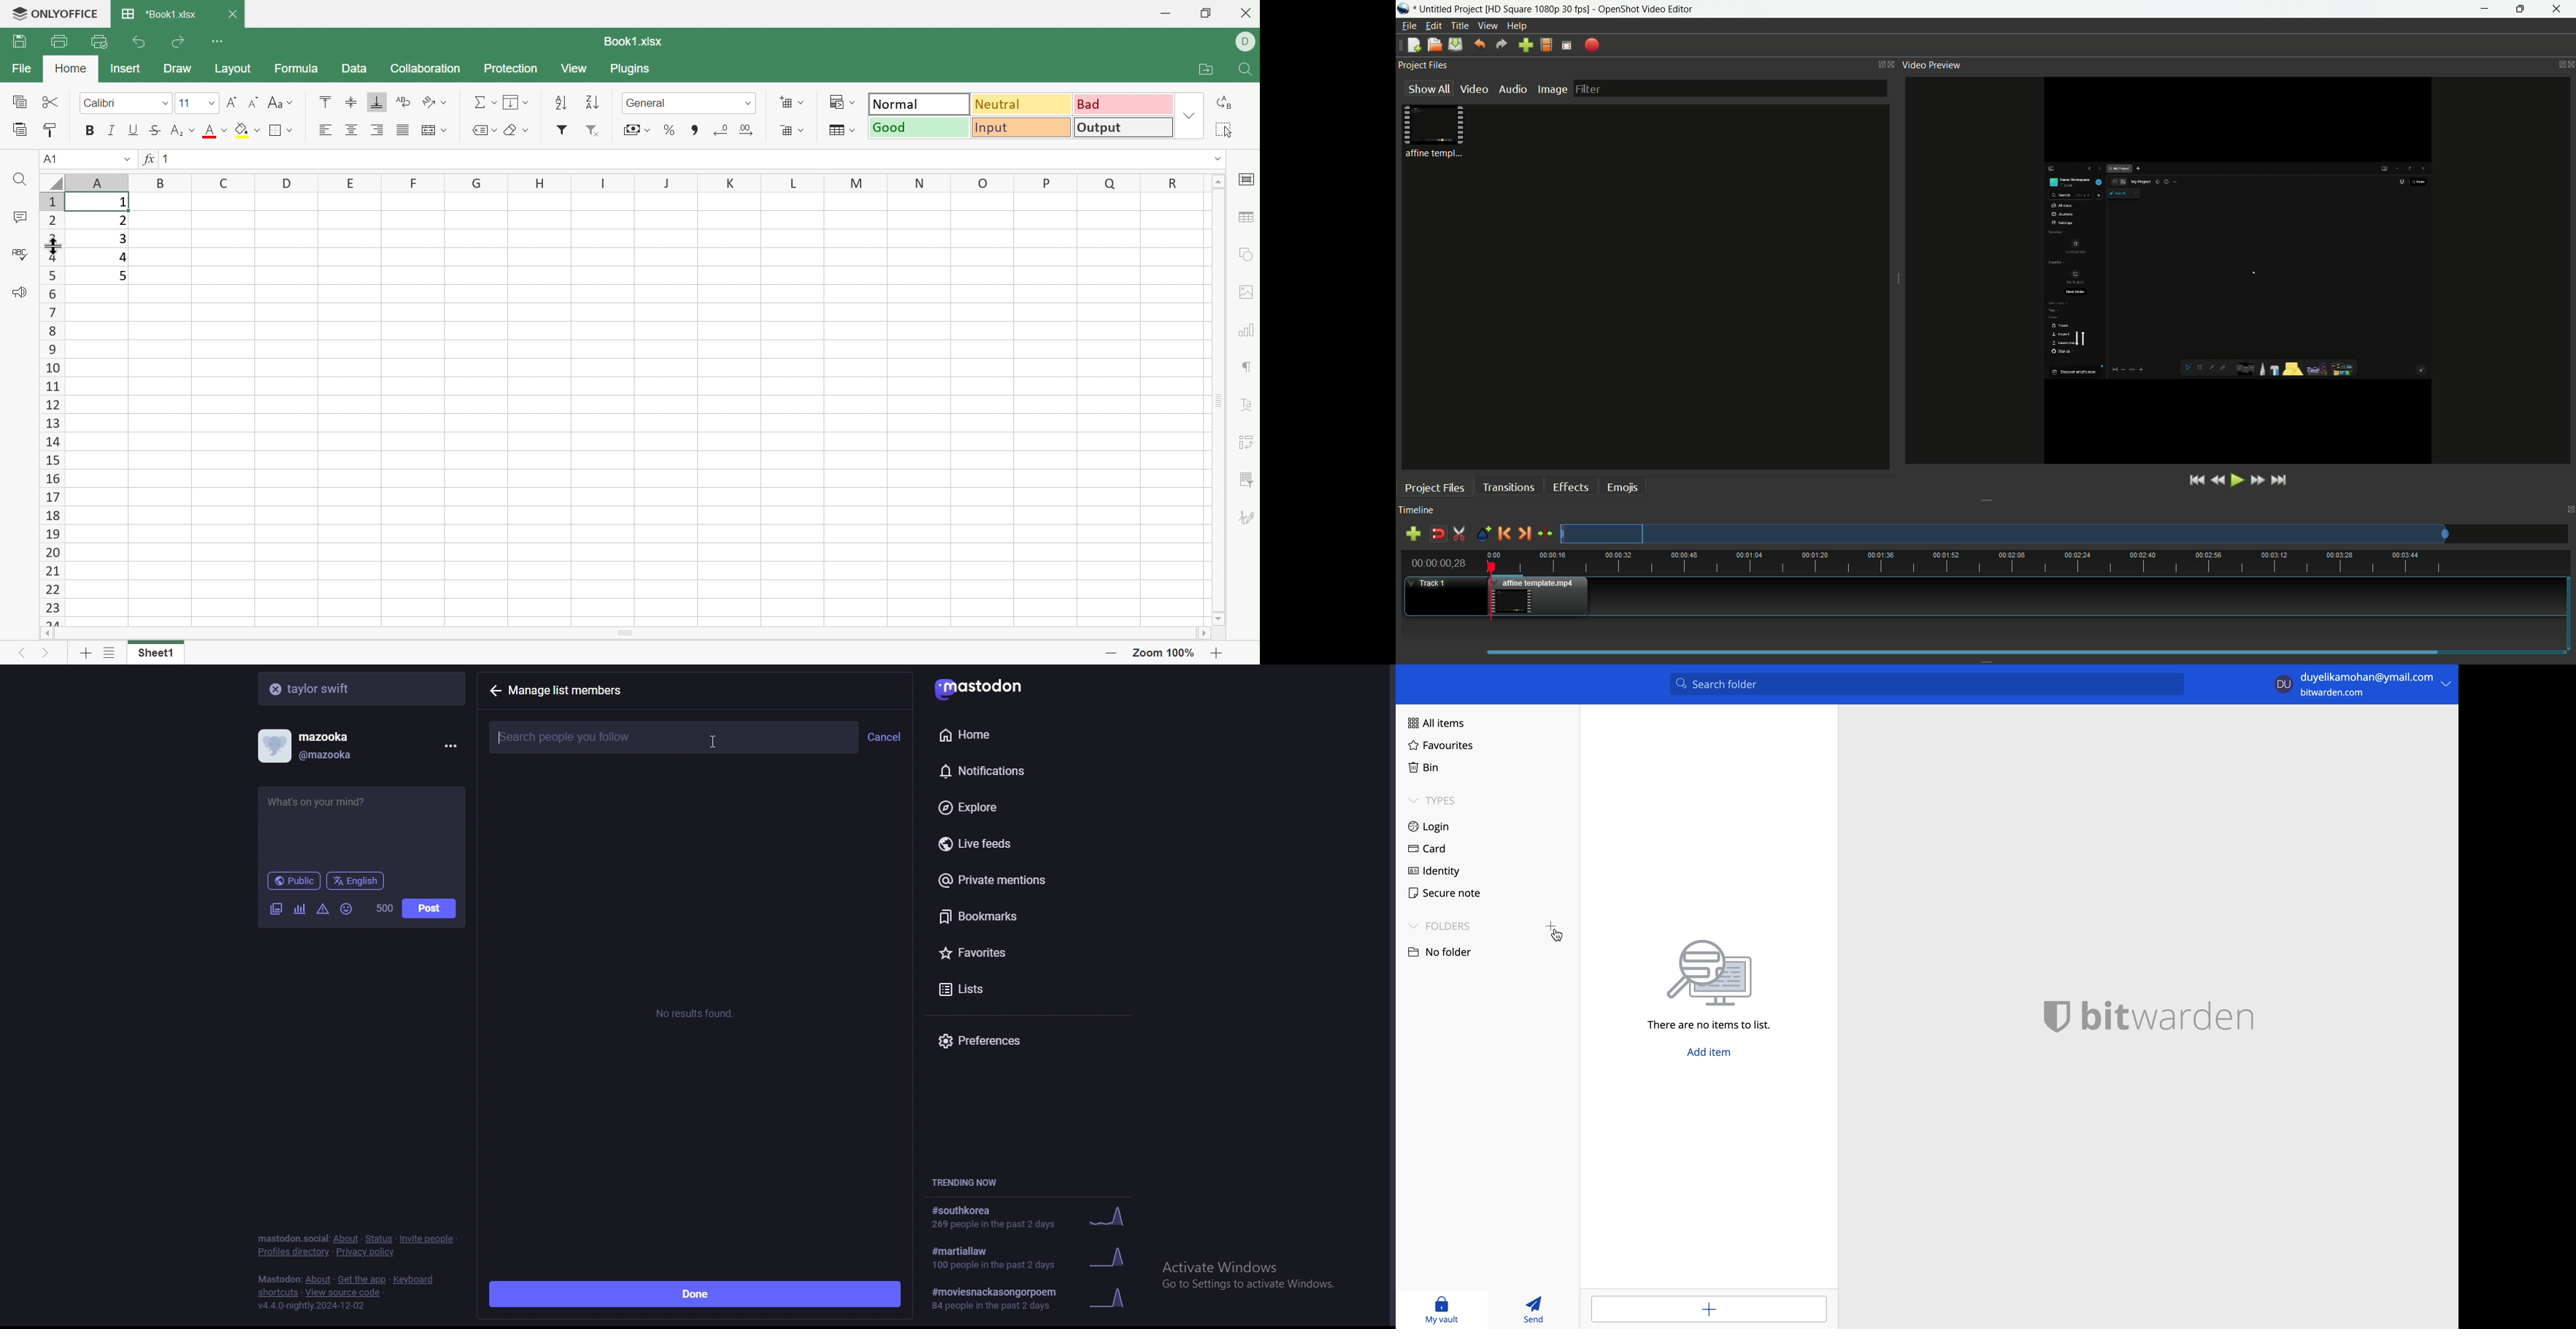 This screenshot has height=1344, width=2576. What do you see at coordinates (59, 42) in the screenshot?
I see `Print` at bounding box center [59, 42].